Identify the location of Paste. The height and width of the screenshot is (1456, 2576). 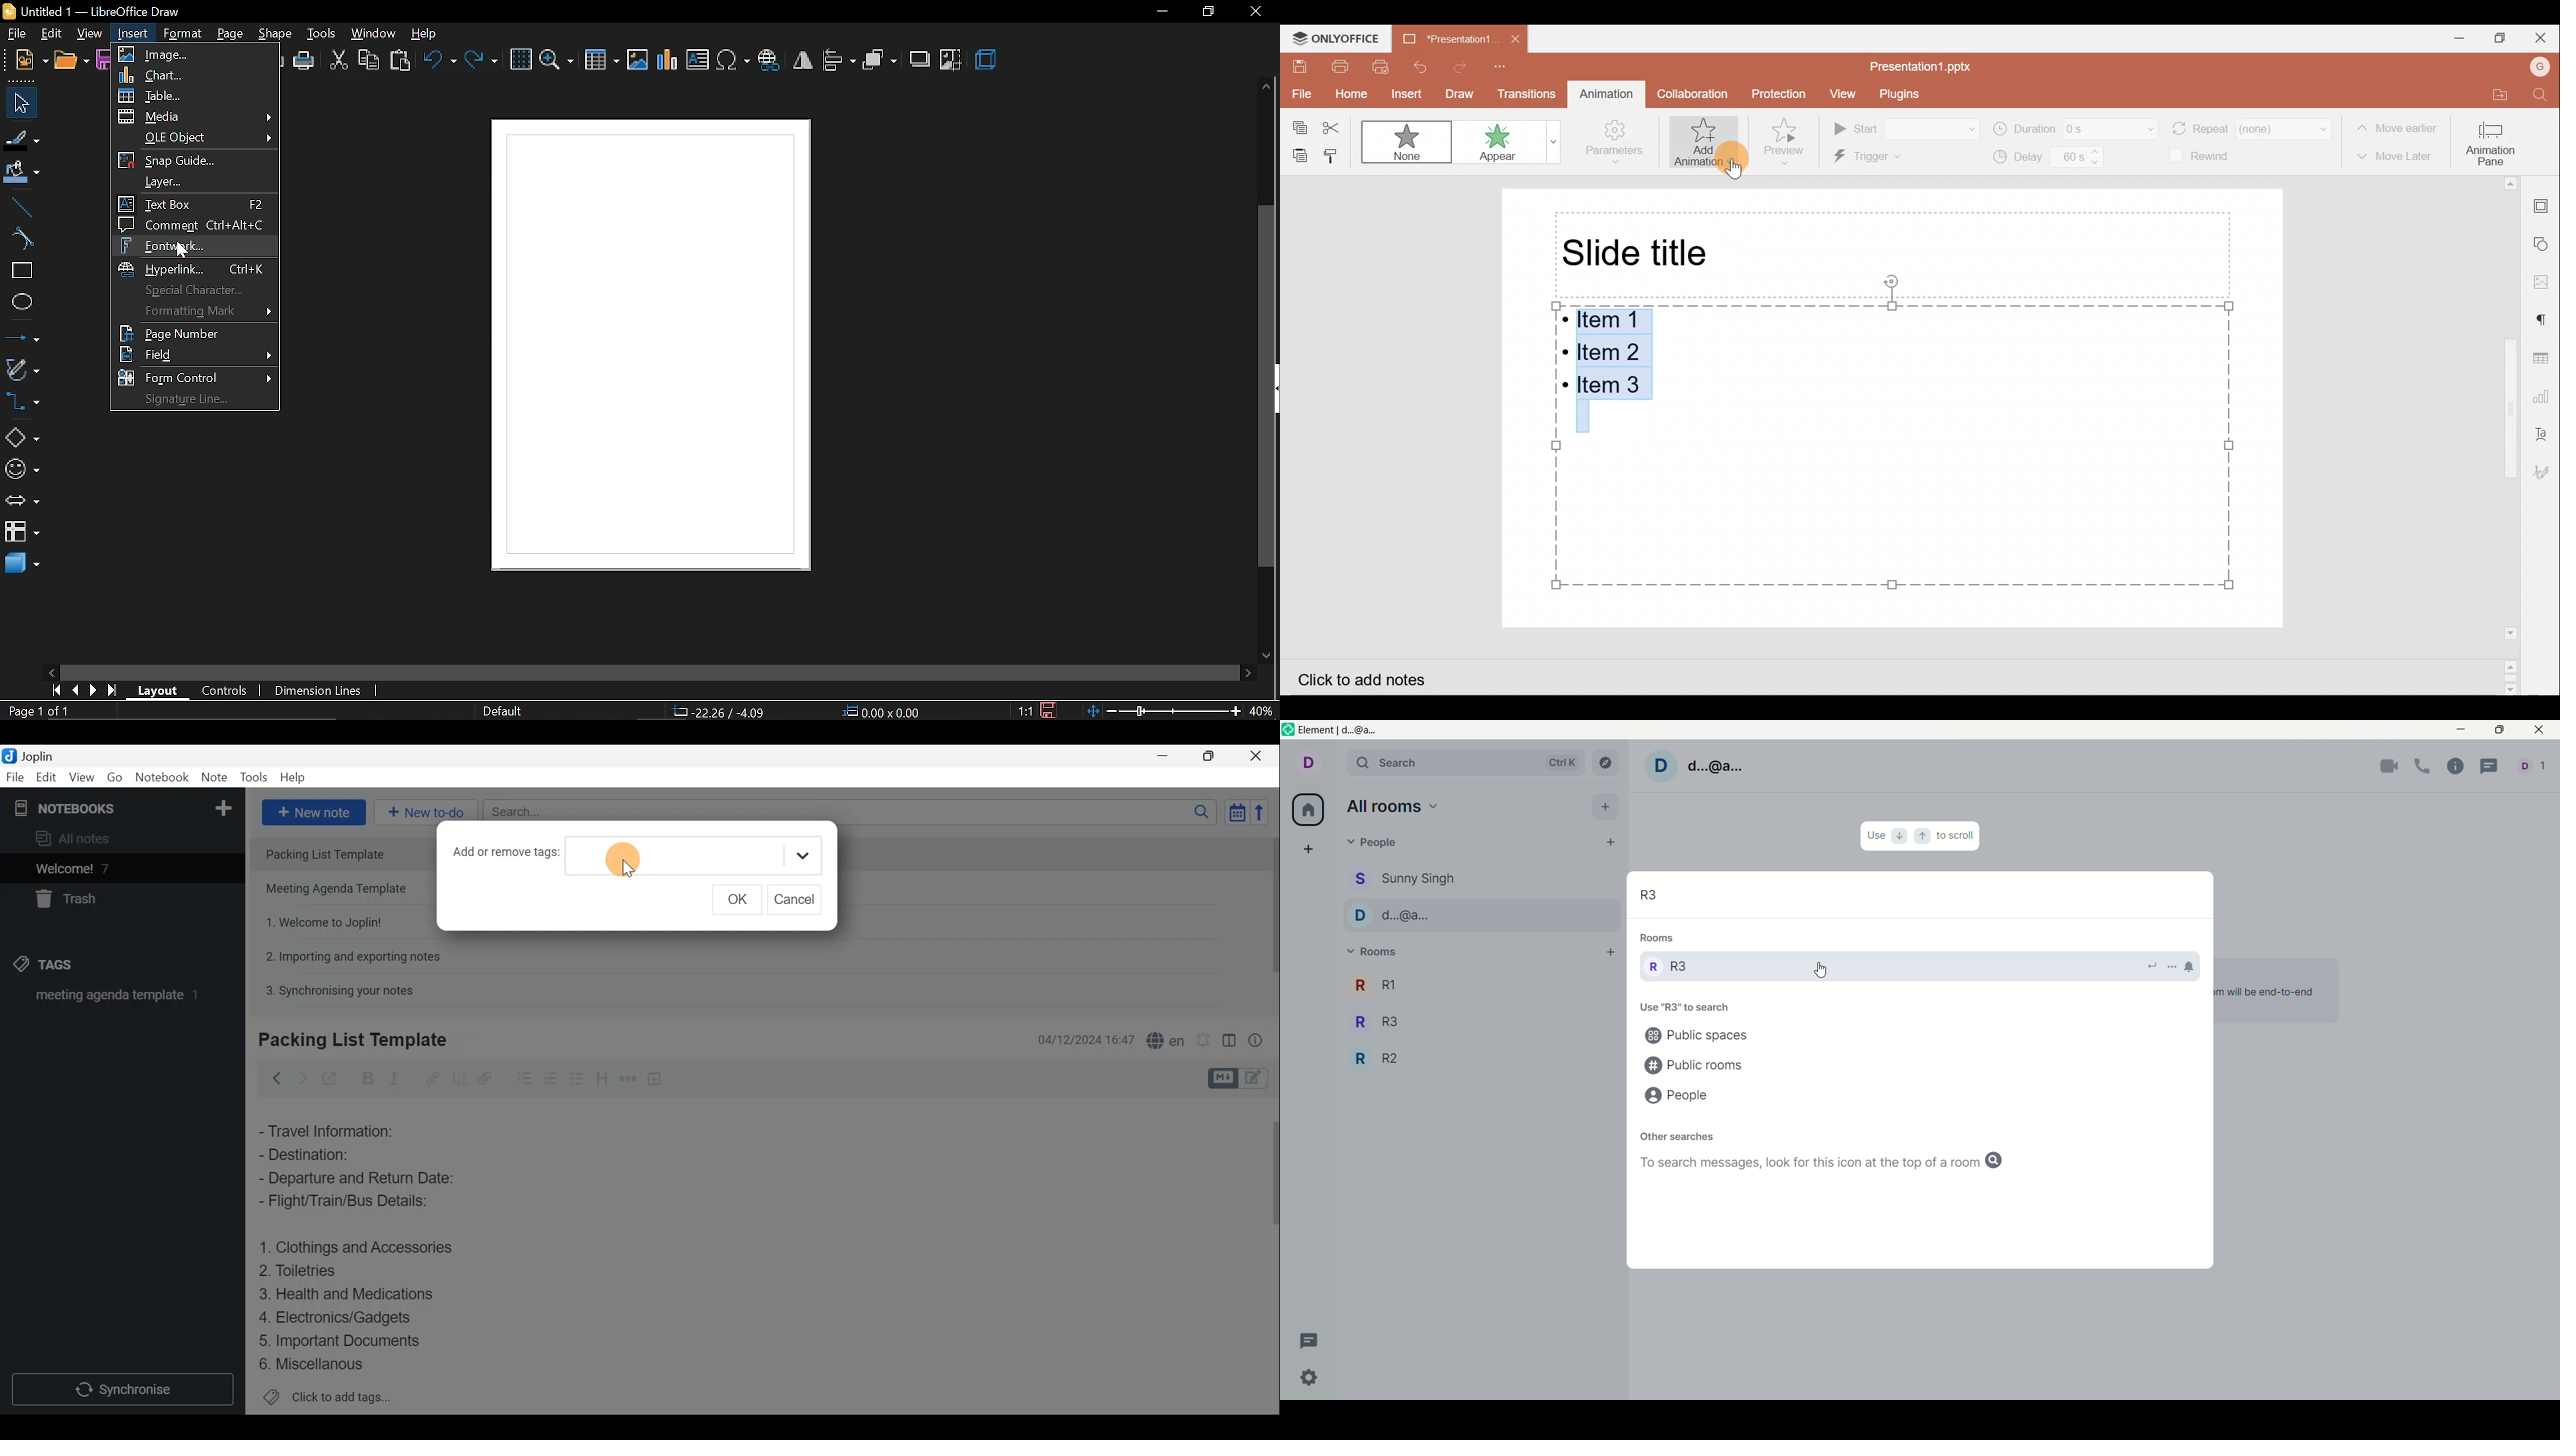
(1299, 154).